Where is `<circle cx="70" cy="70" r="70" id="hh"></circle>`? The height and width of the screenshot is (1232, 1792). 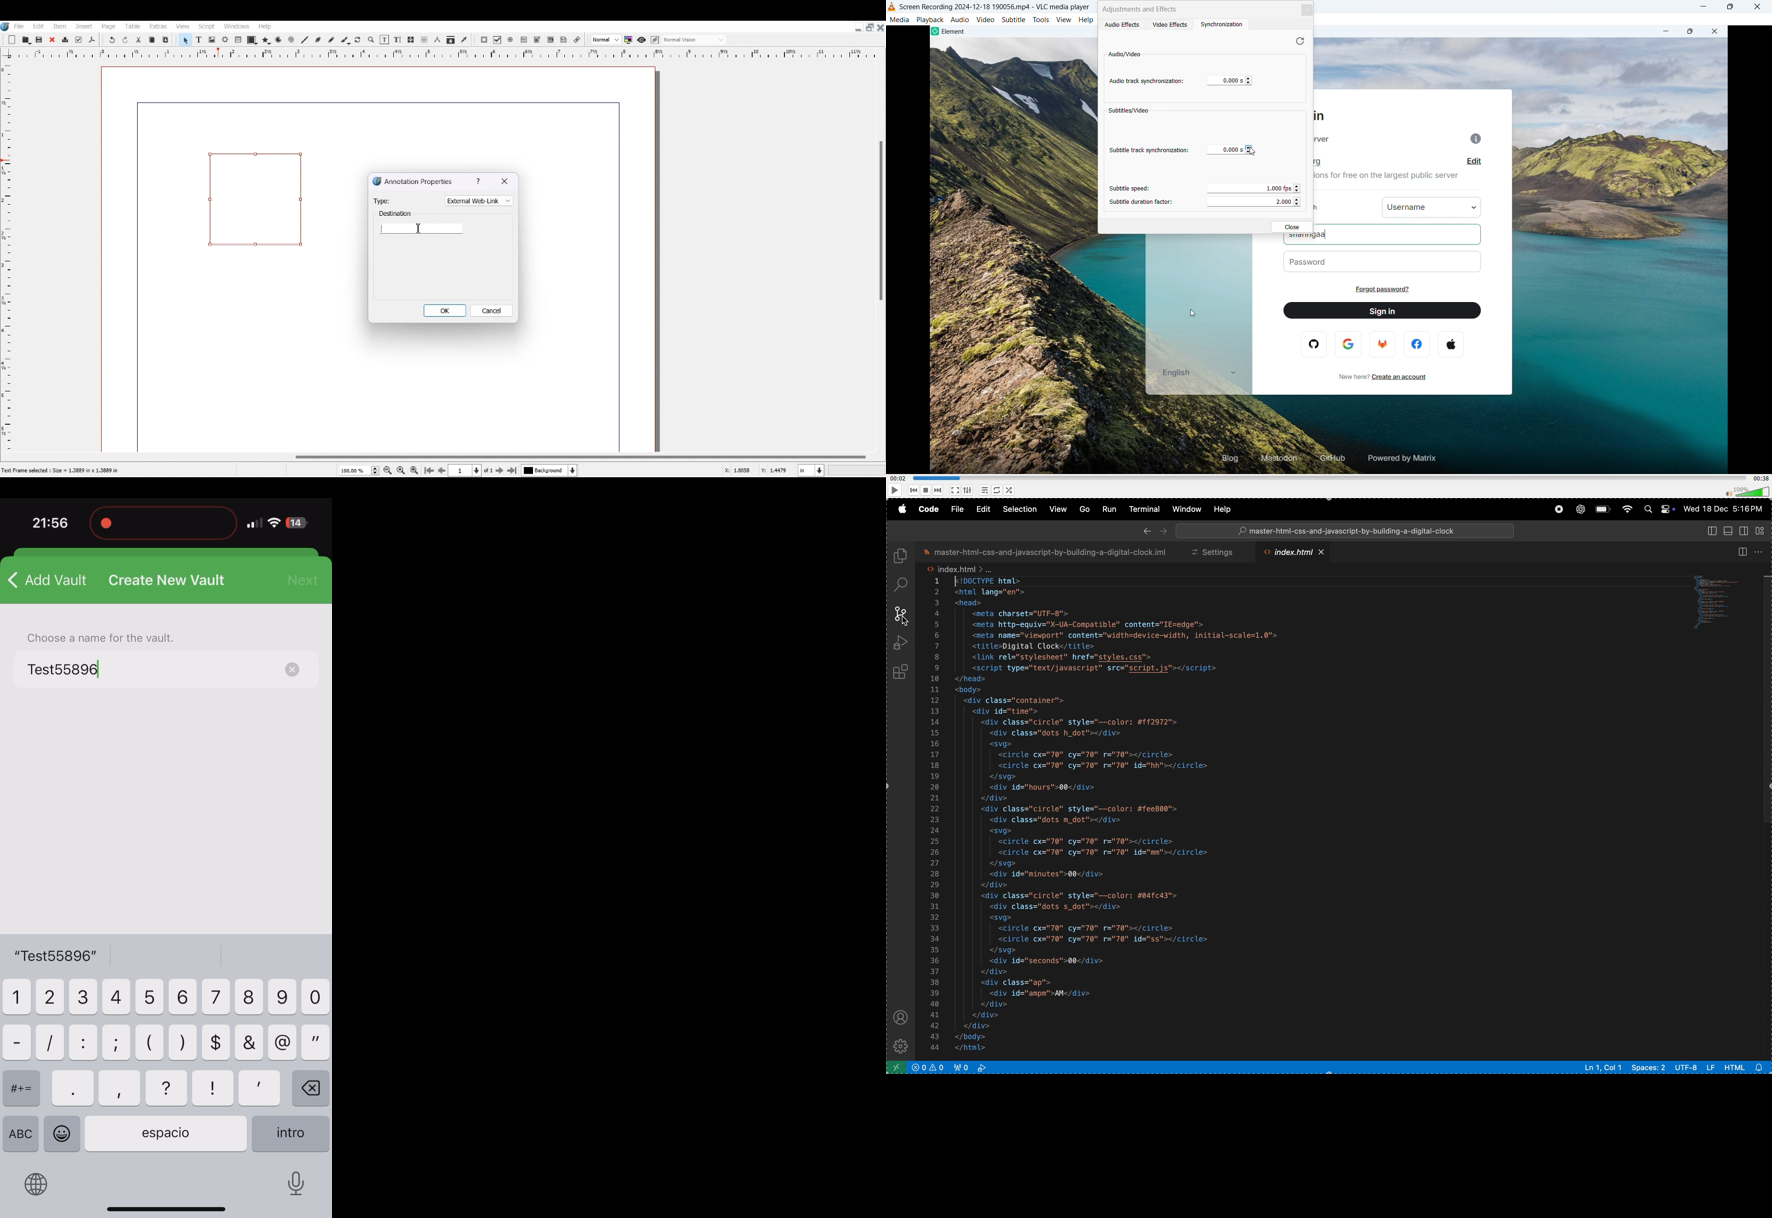 <circle cx="70" cy="70" r="70" id="hh"></circle> is located at coordinates (1110, 766).